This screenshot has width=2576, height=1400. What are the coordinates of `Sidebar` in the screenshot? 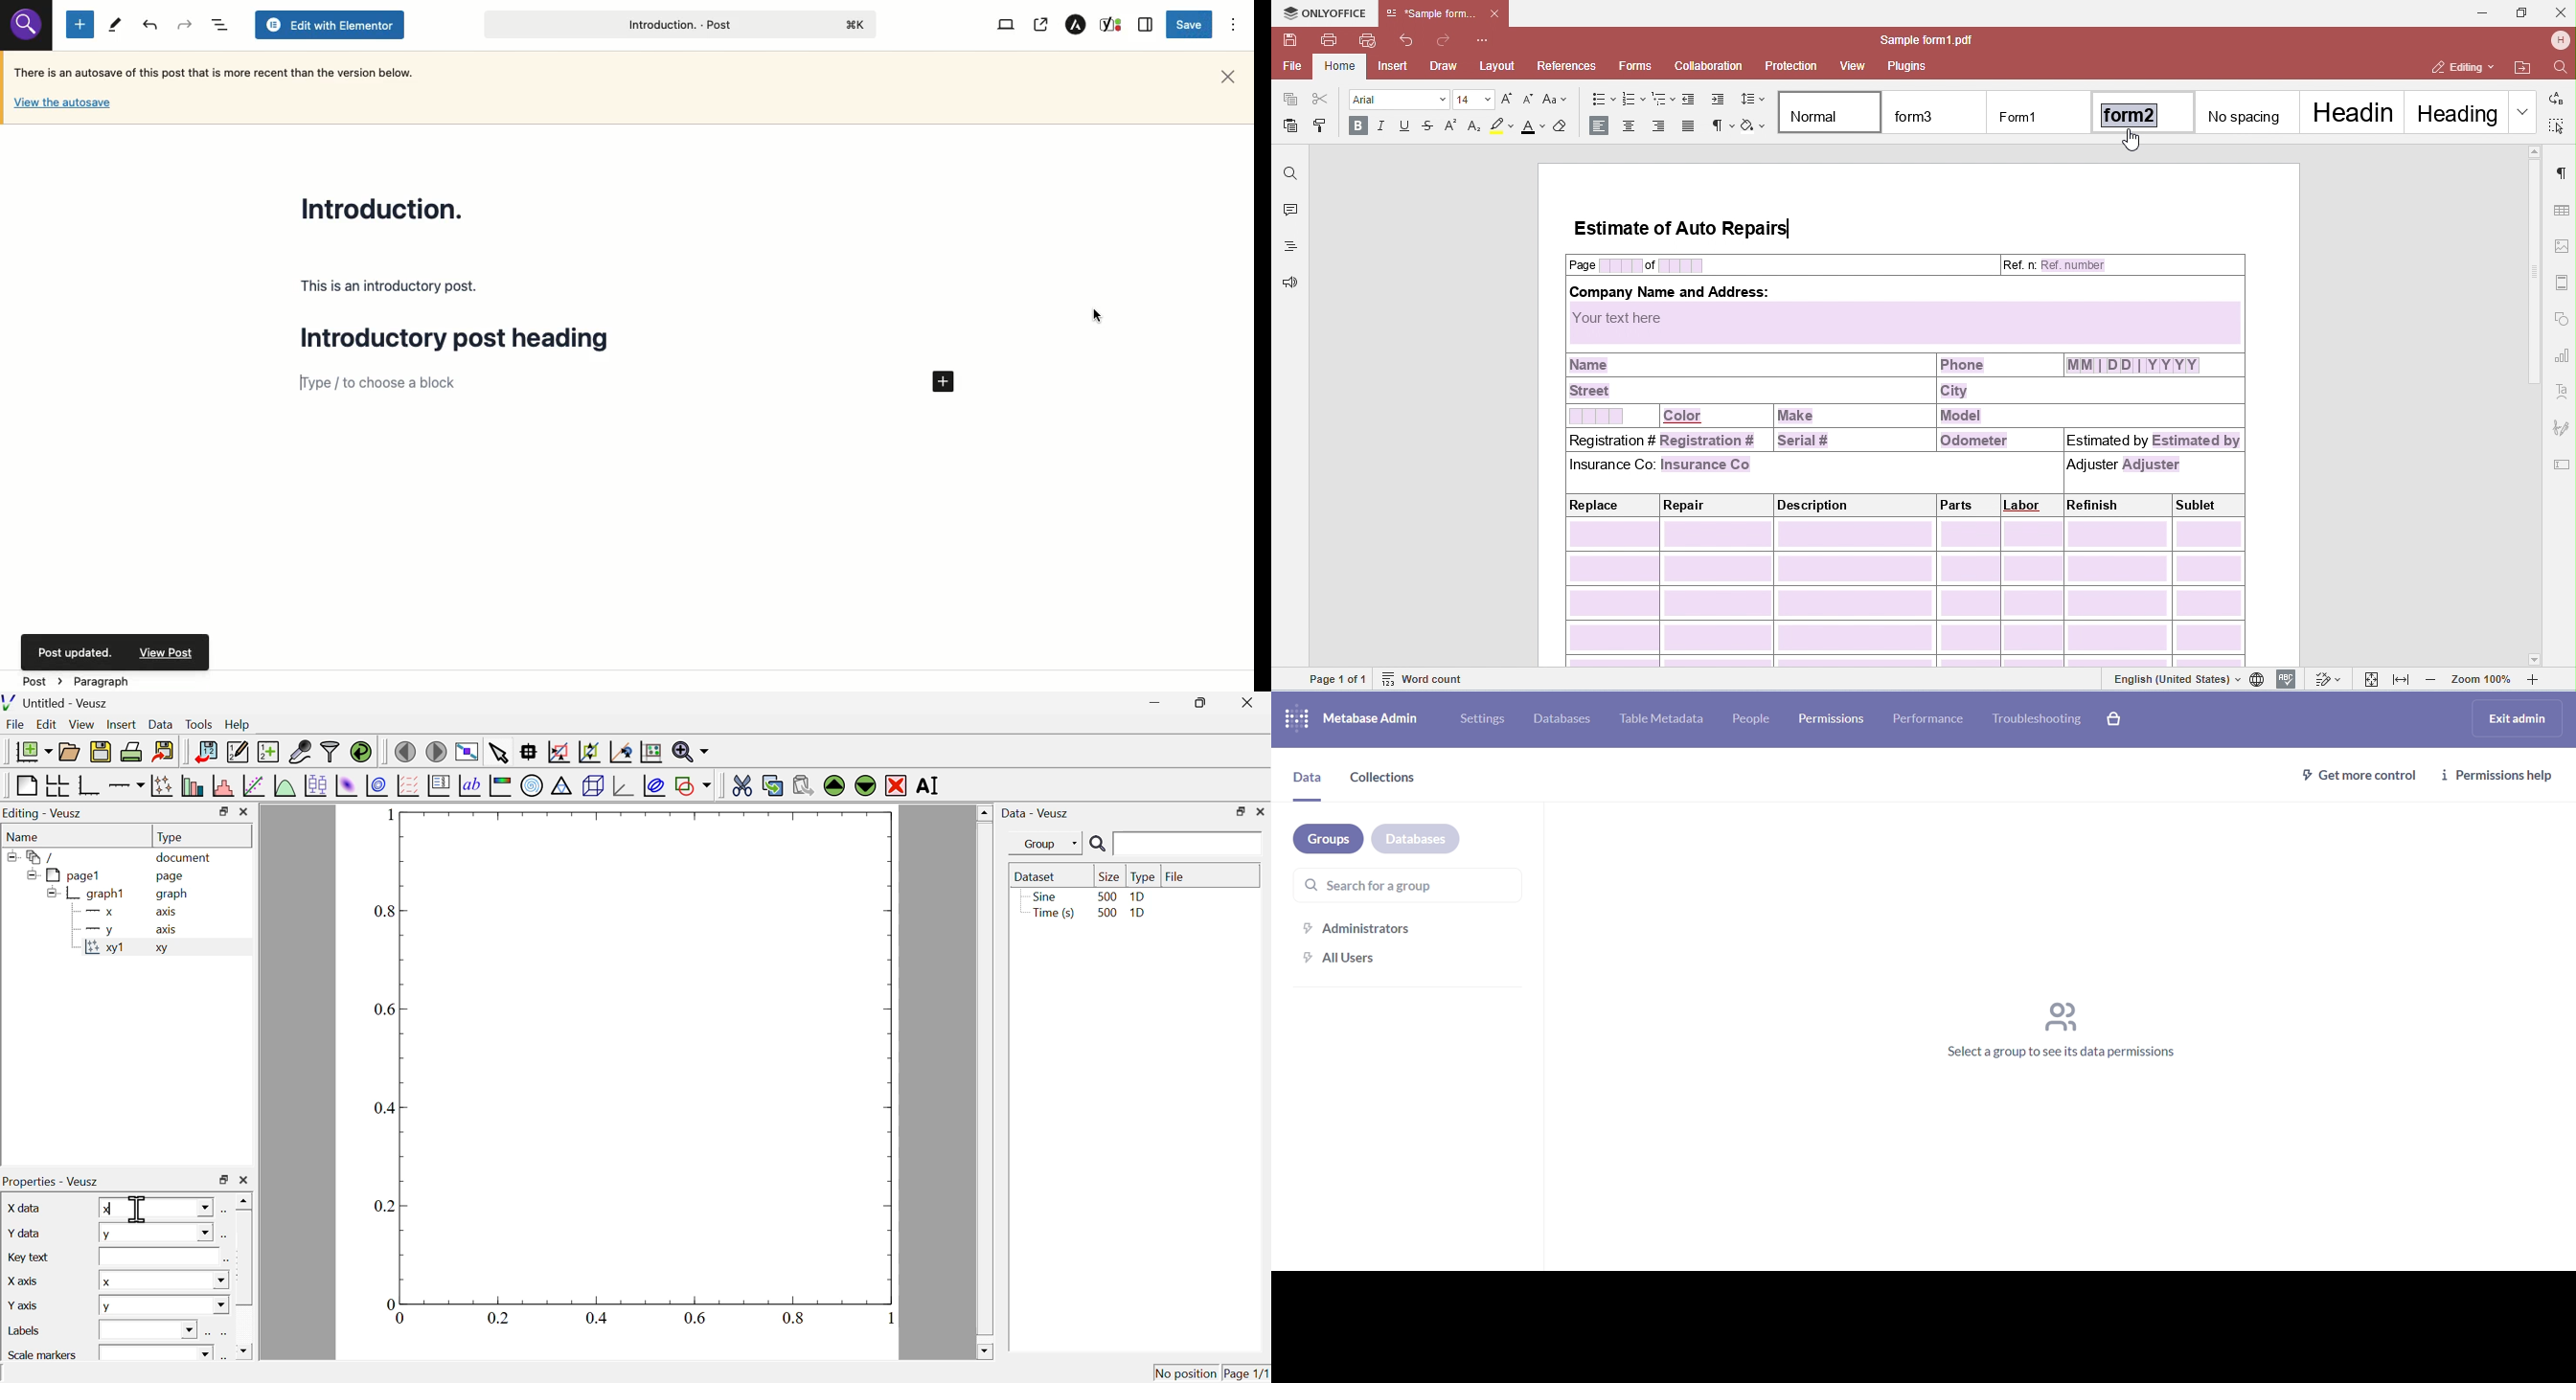 It's located at (1146, 24).